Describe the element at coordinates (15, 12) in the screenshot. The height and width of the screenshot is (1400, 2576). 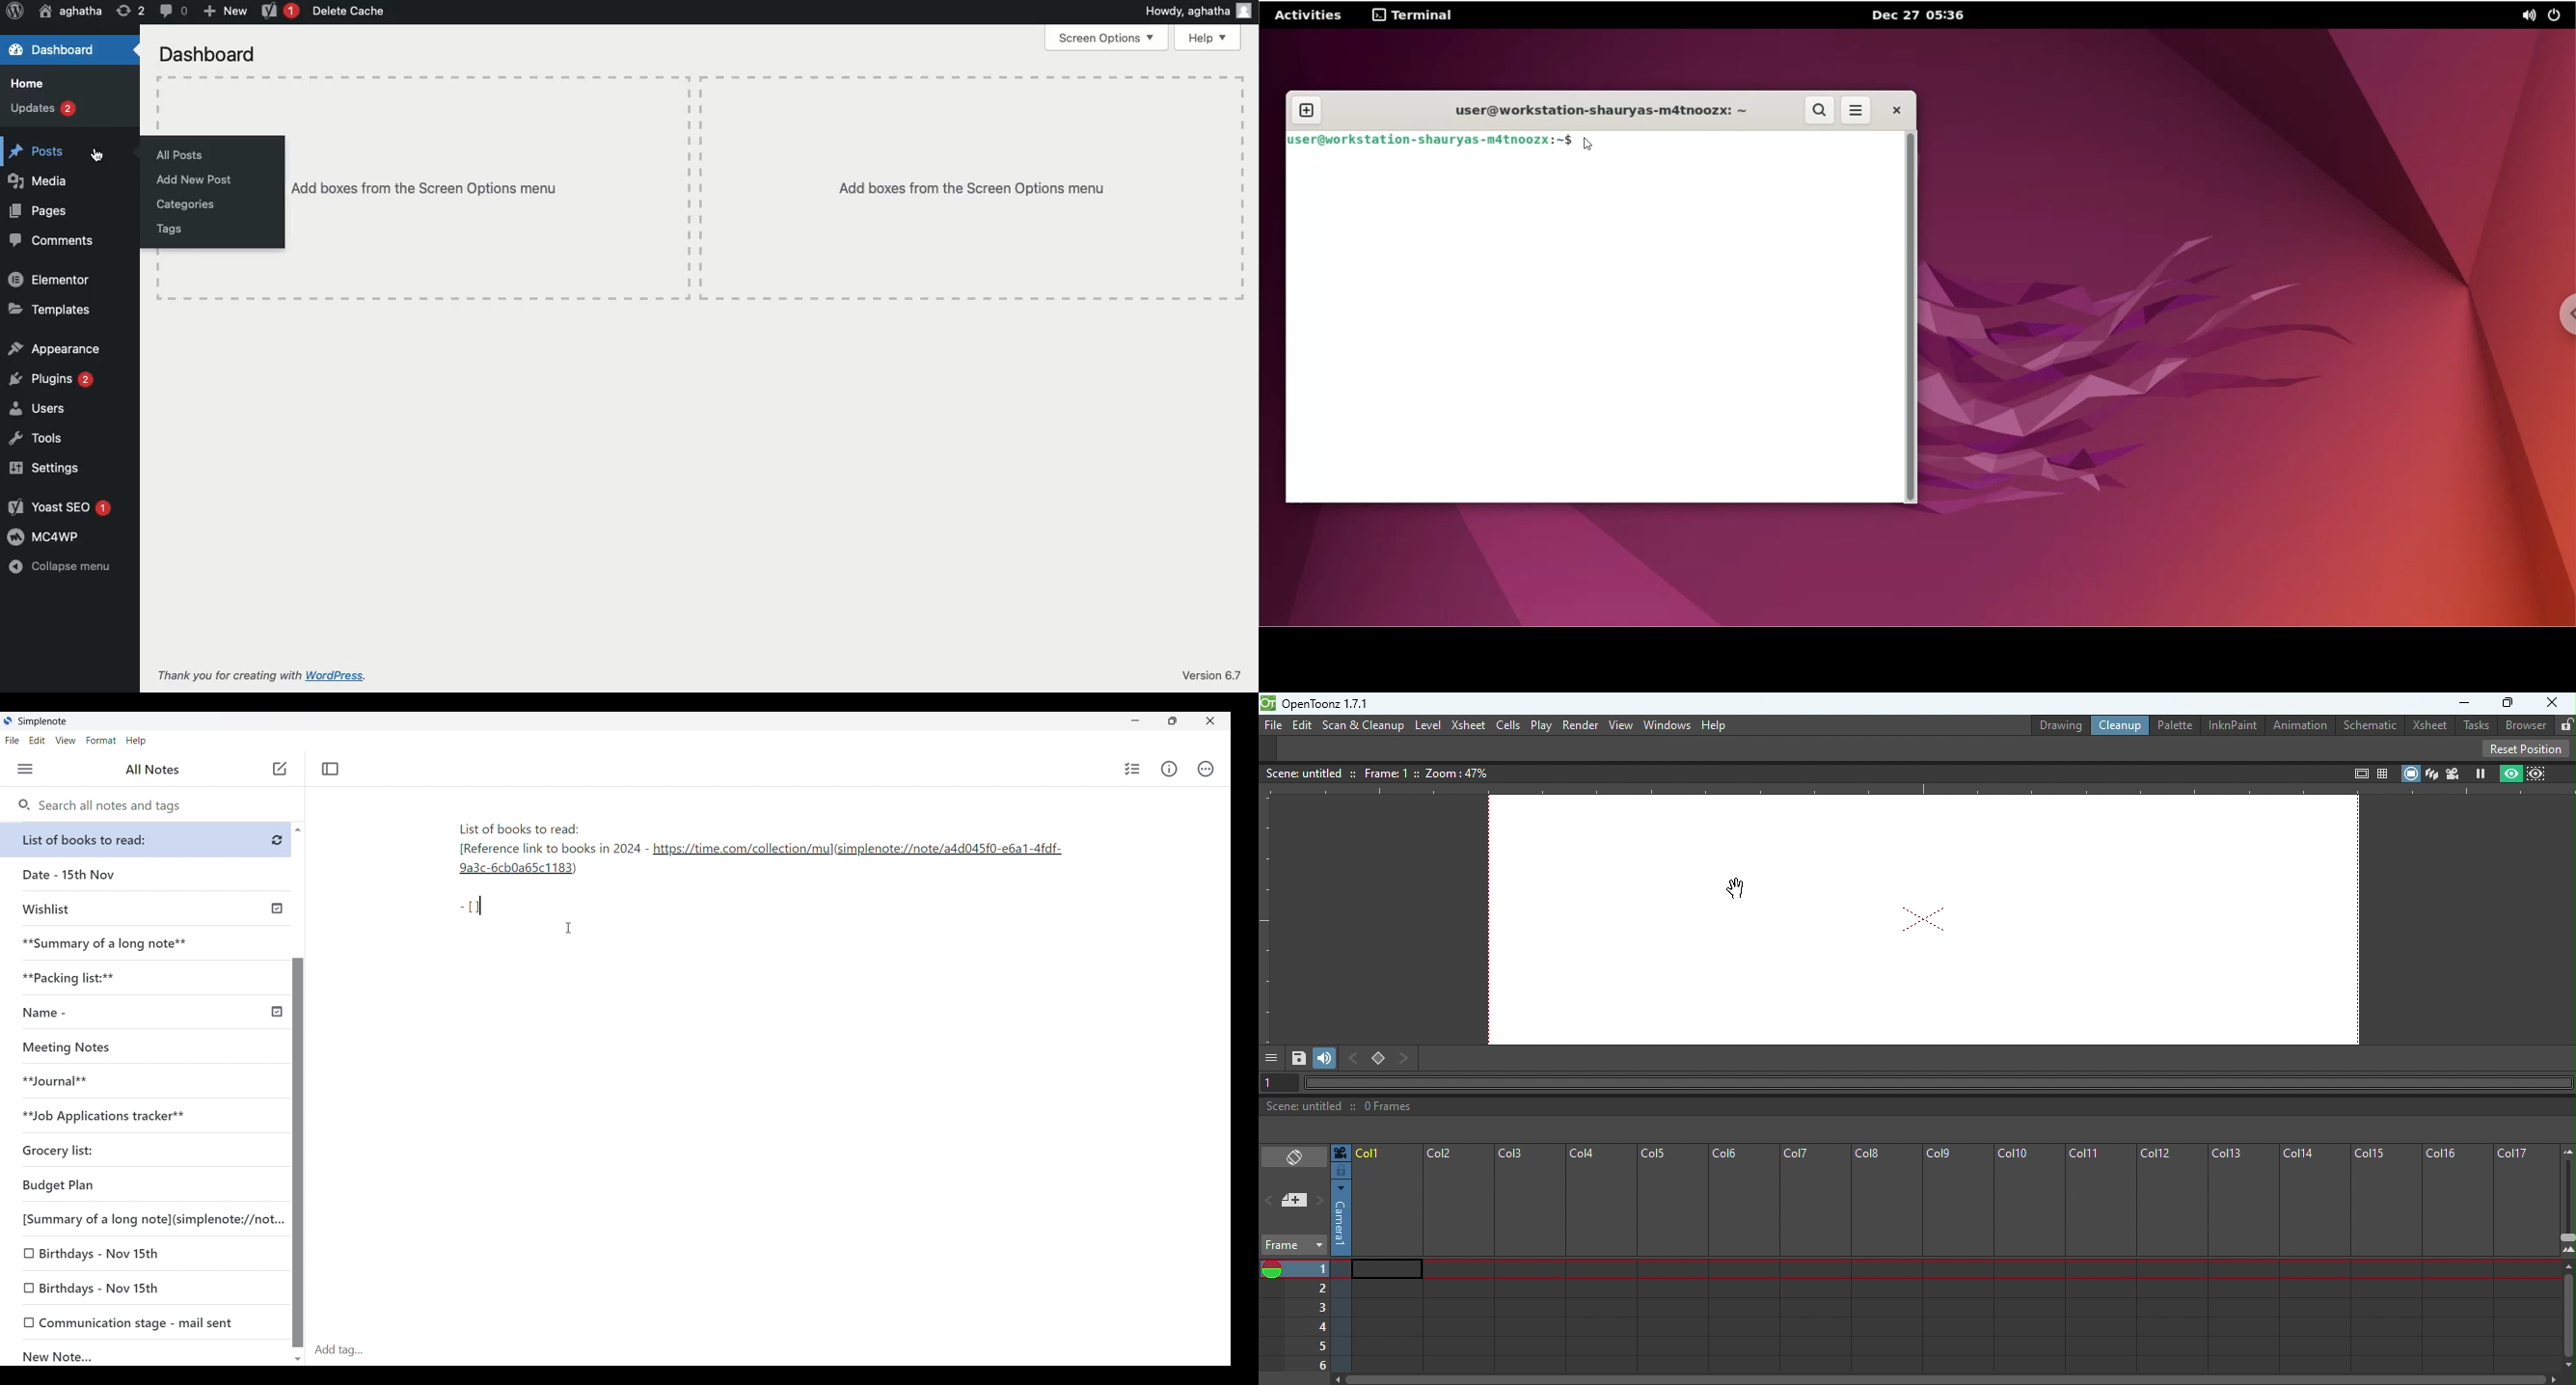
I see `Logo` at that location.